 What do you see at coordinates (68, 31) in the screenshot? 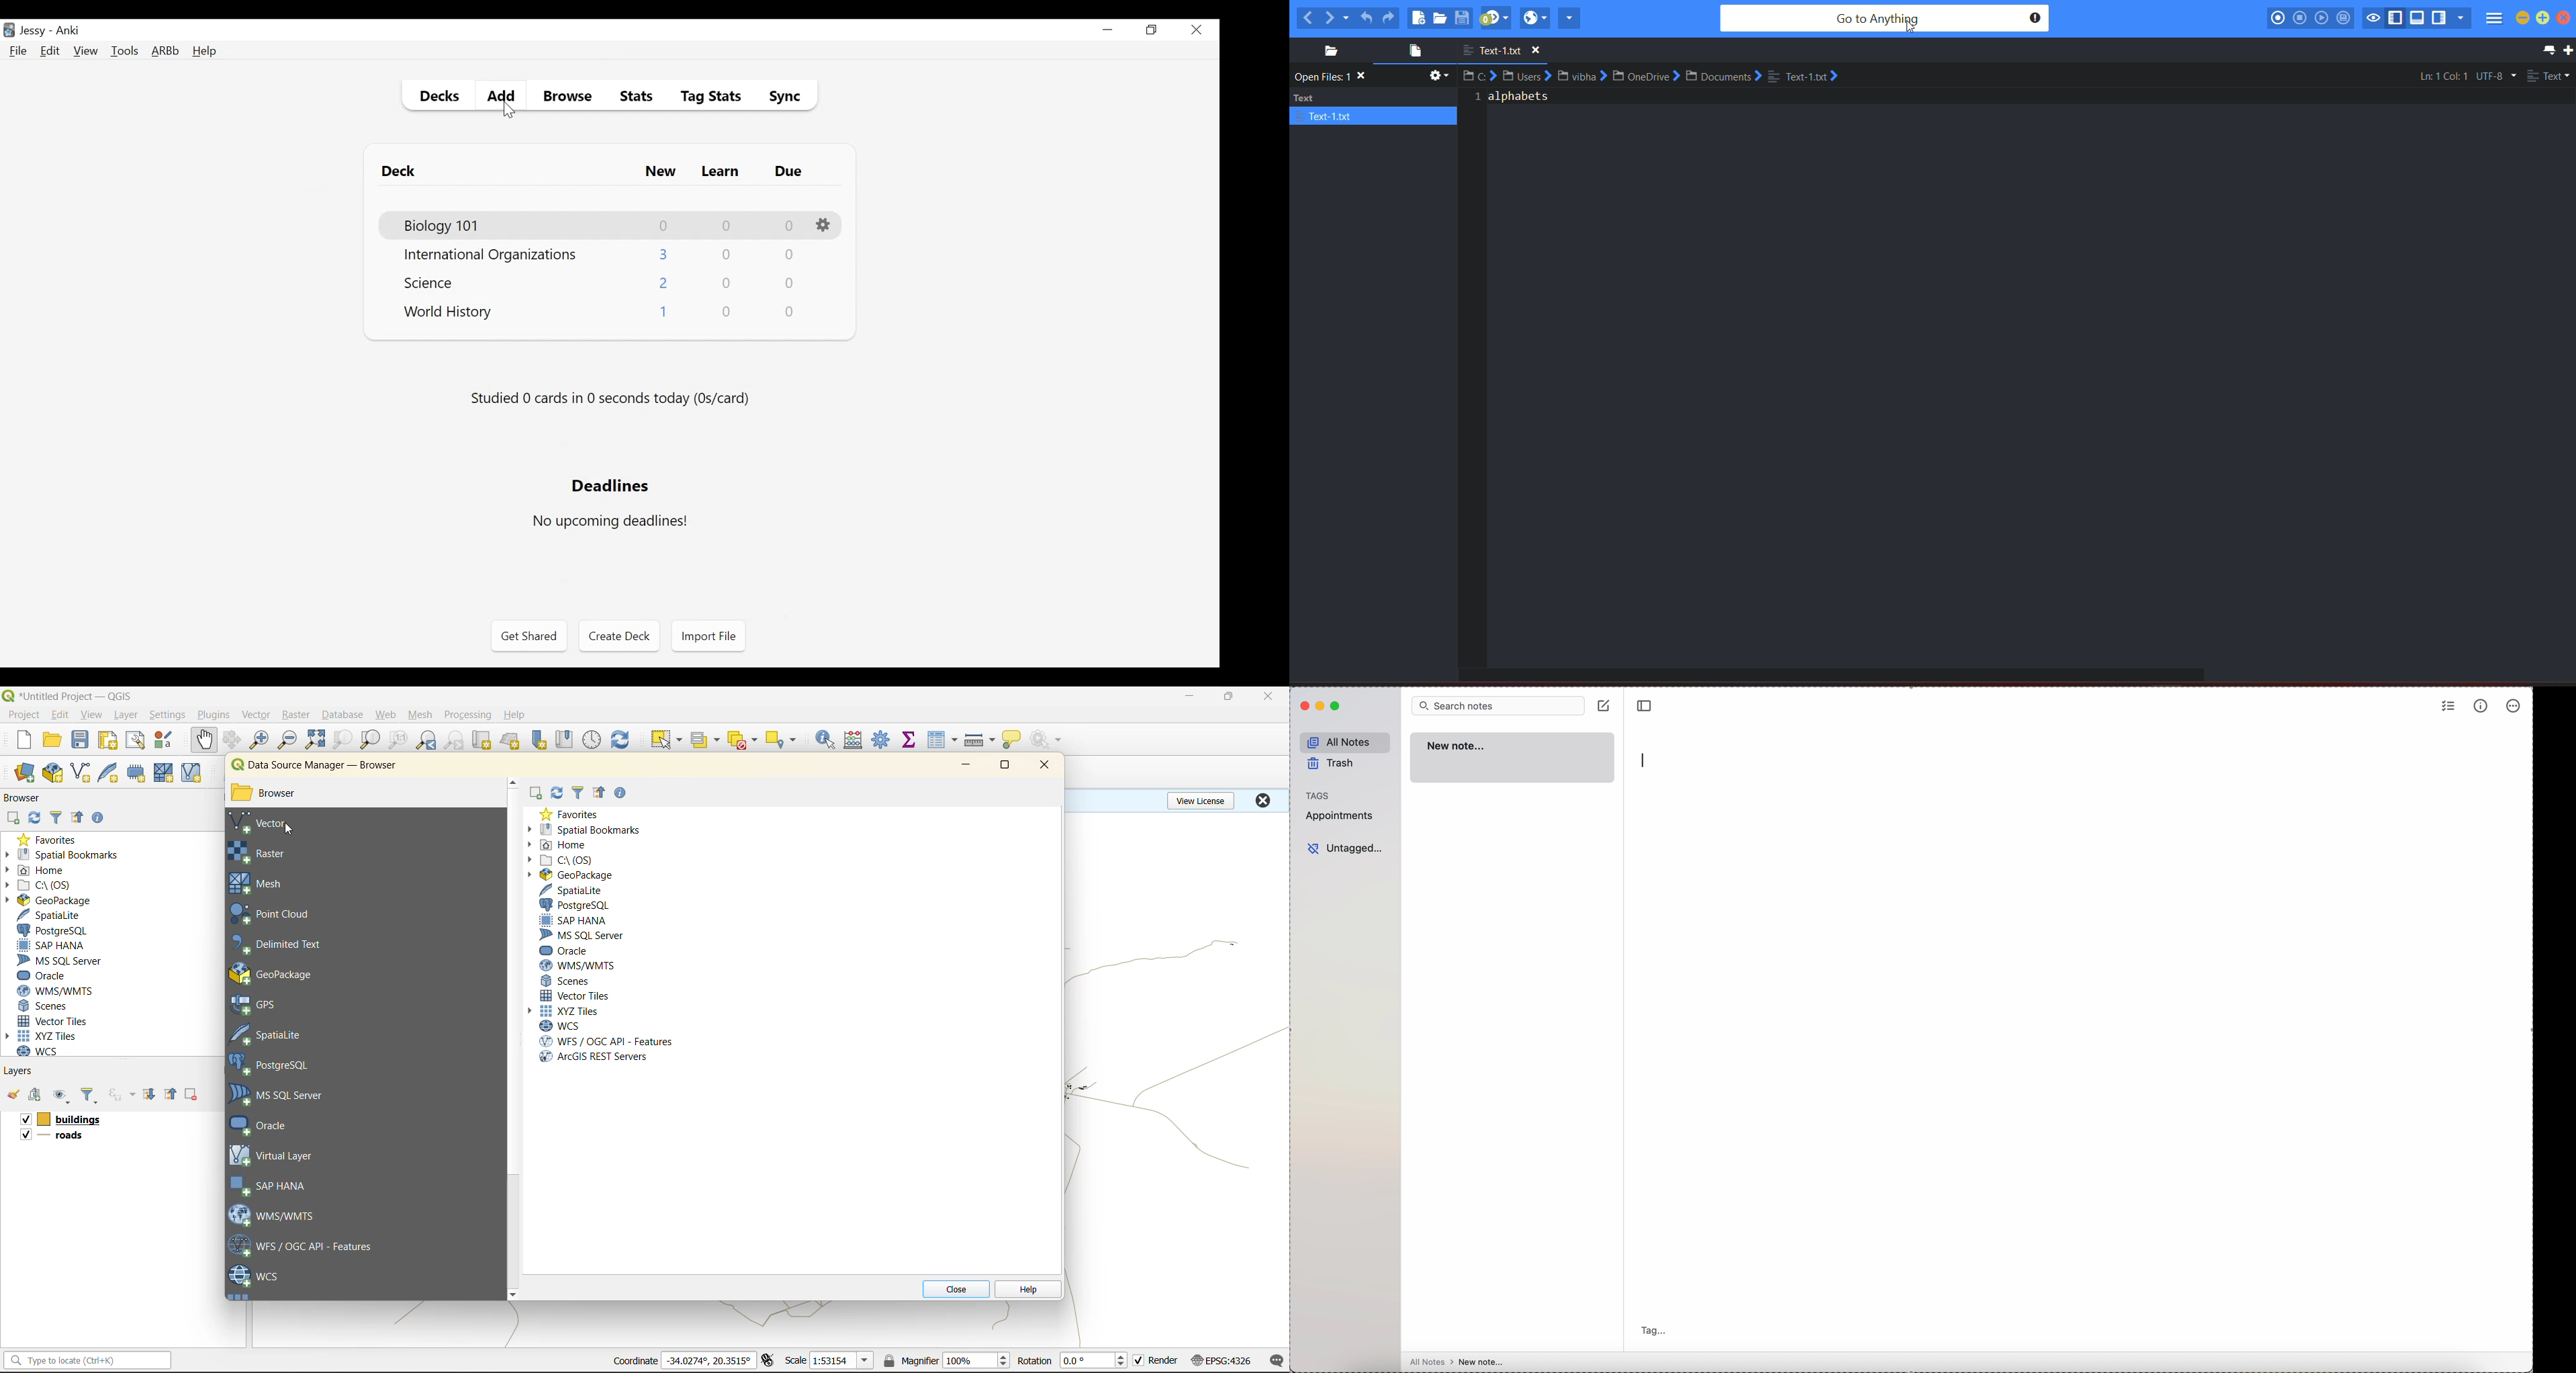
I see `Anki` at bounding box center [68, 31].